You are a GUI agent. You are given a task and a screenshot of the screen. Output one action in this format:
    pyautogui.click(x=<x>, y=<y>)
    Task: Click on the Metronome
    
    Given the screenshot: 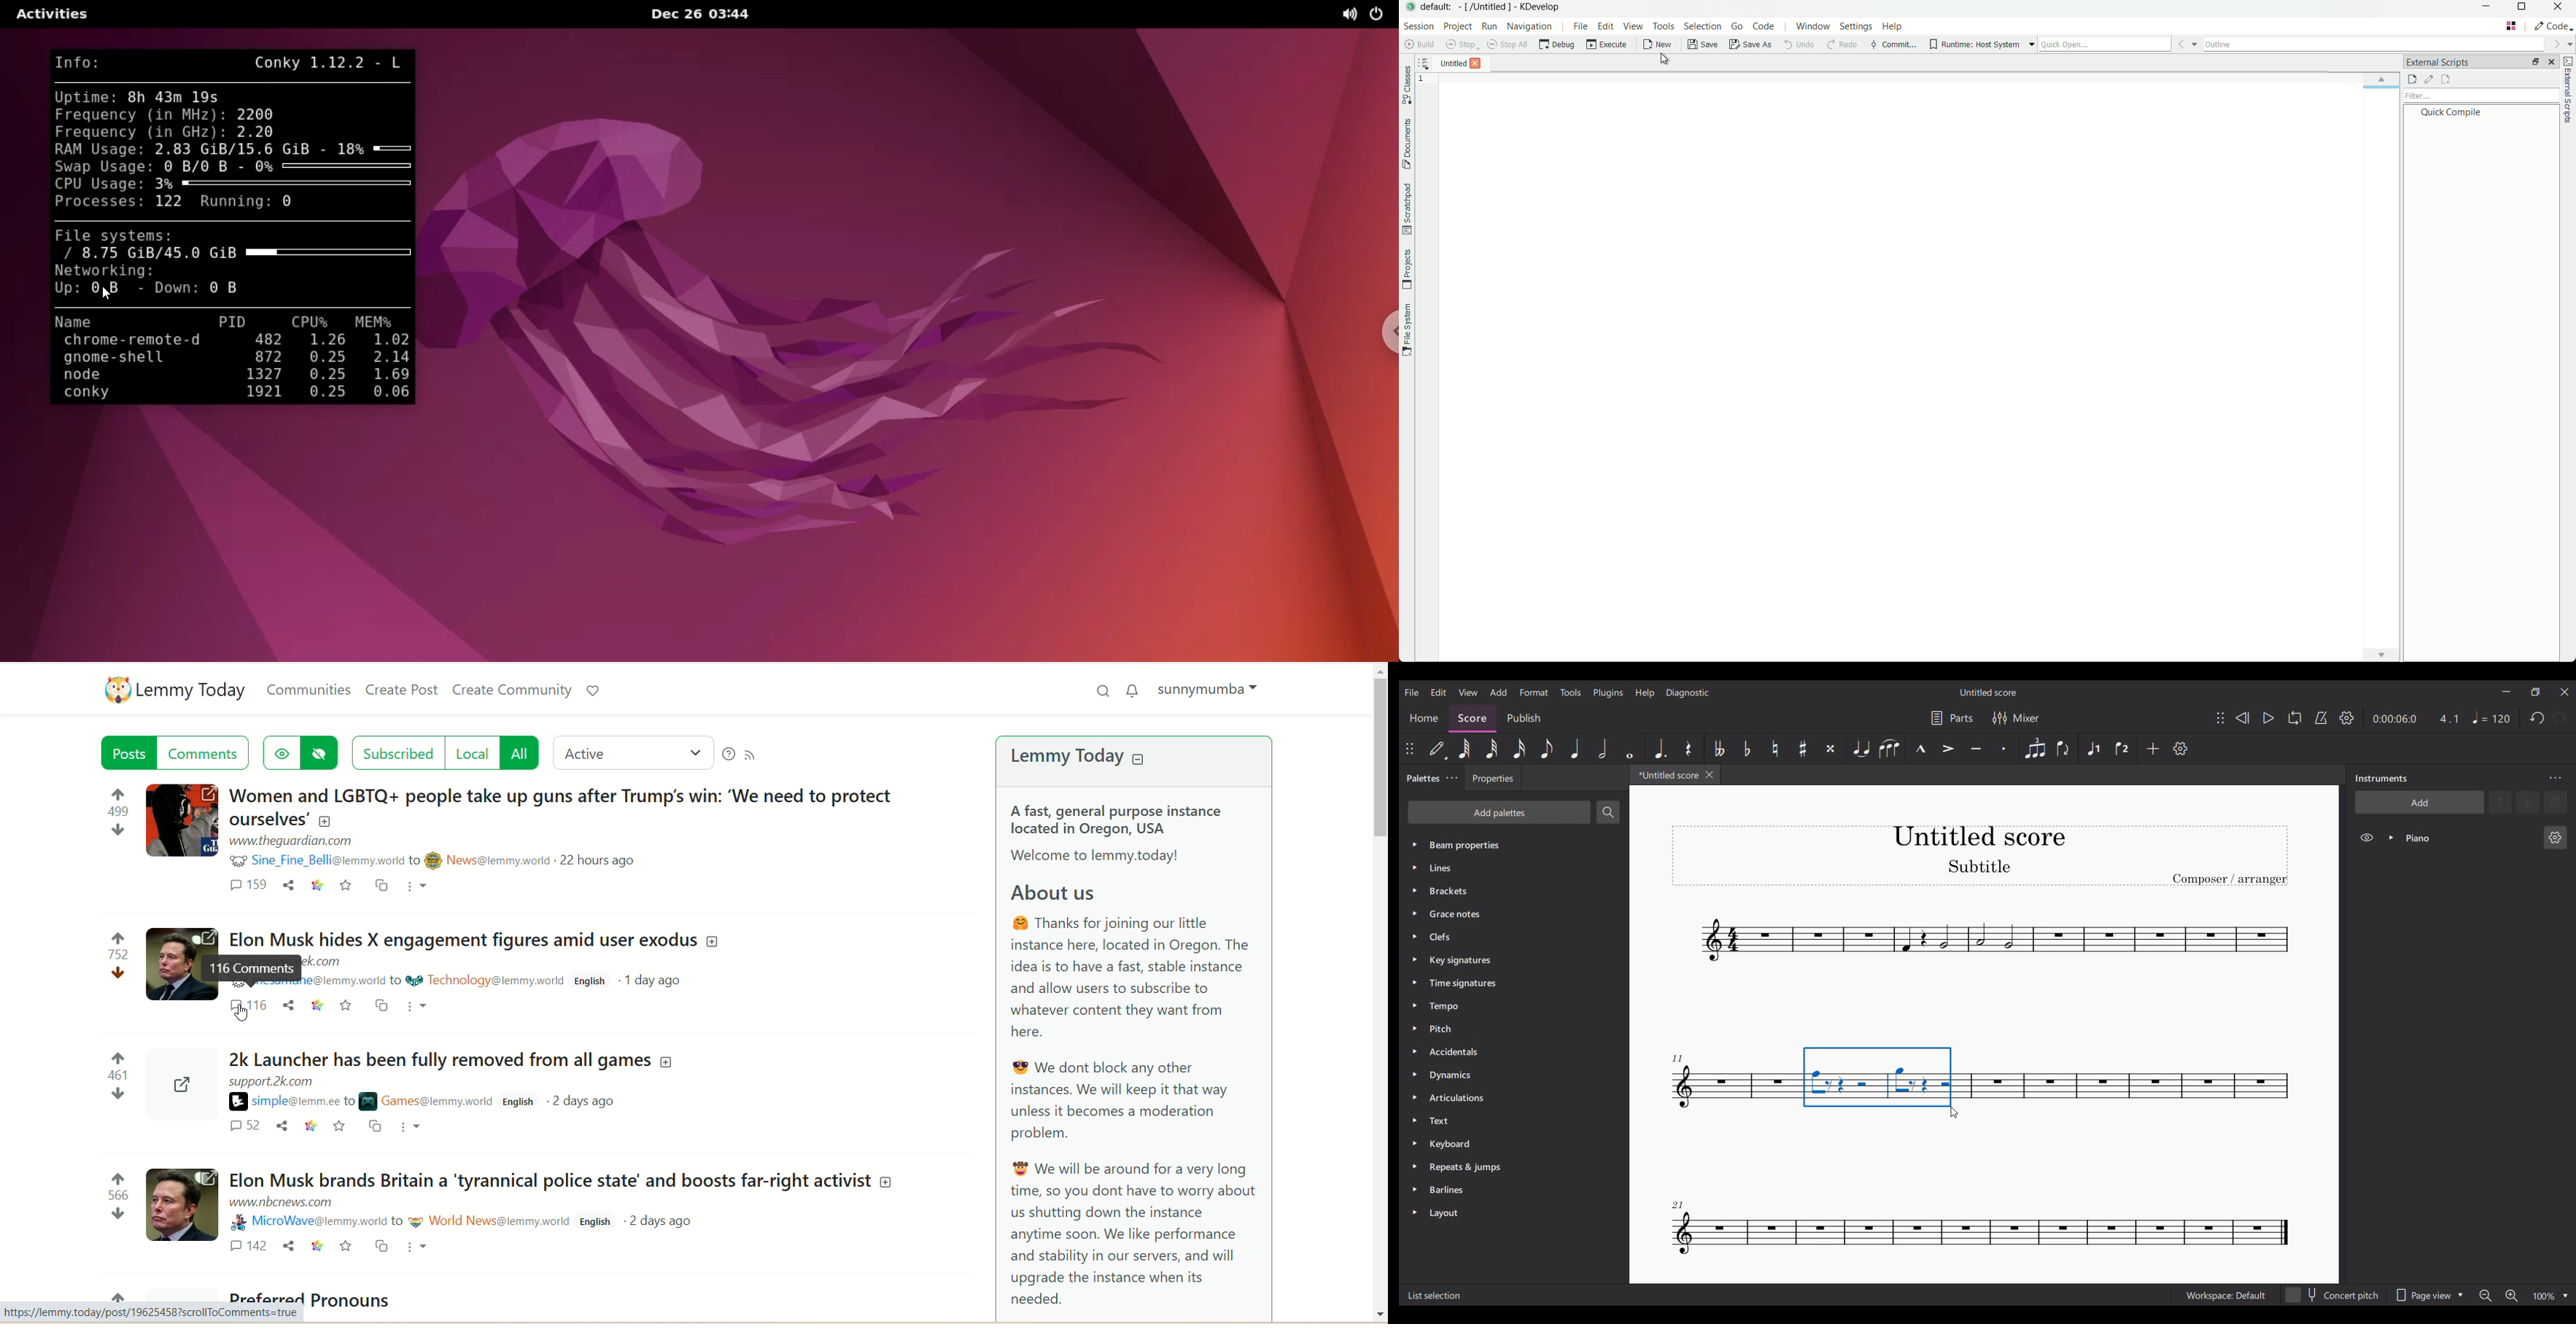 What is the action you would take?
    pyautogui.click(x=2321, y=718)
    